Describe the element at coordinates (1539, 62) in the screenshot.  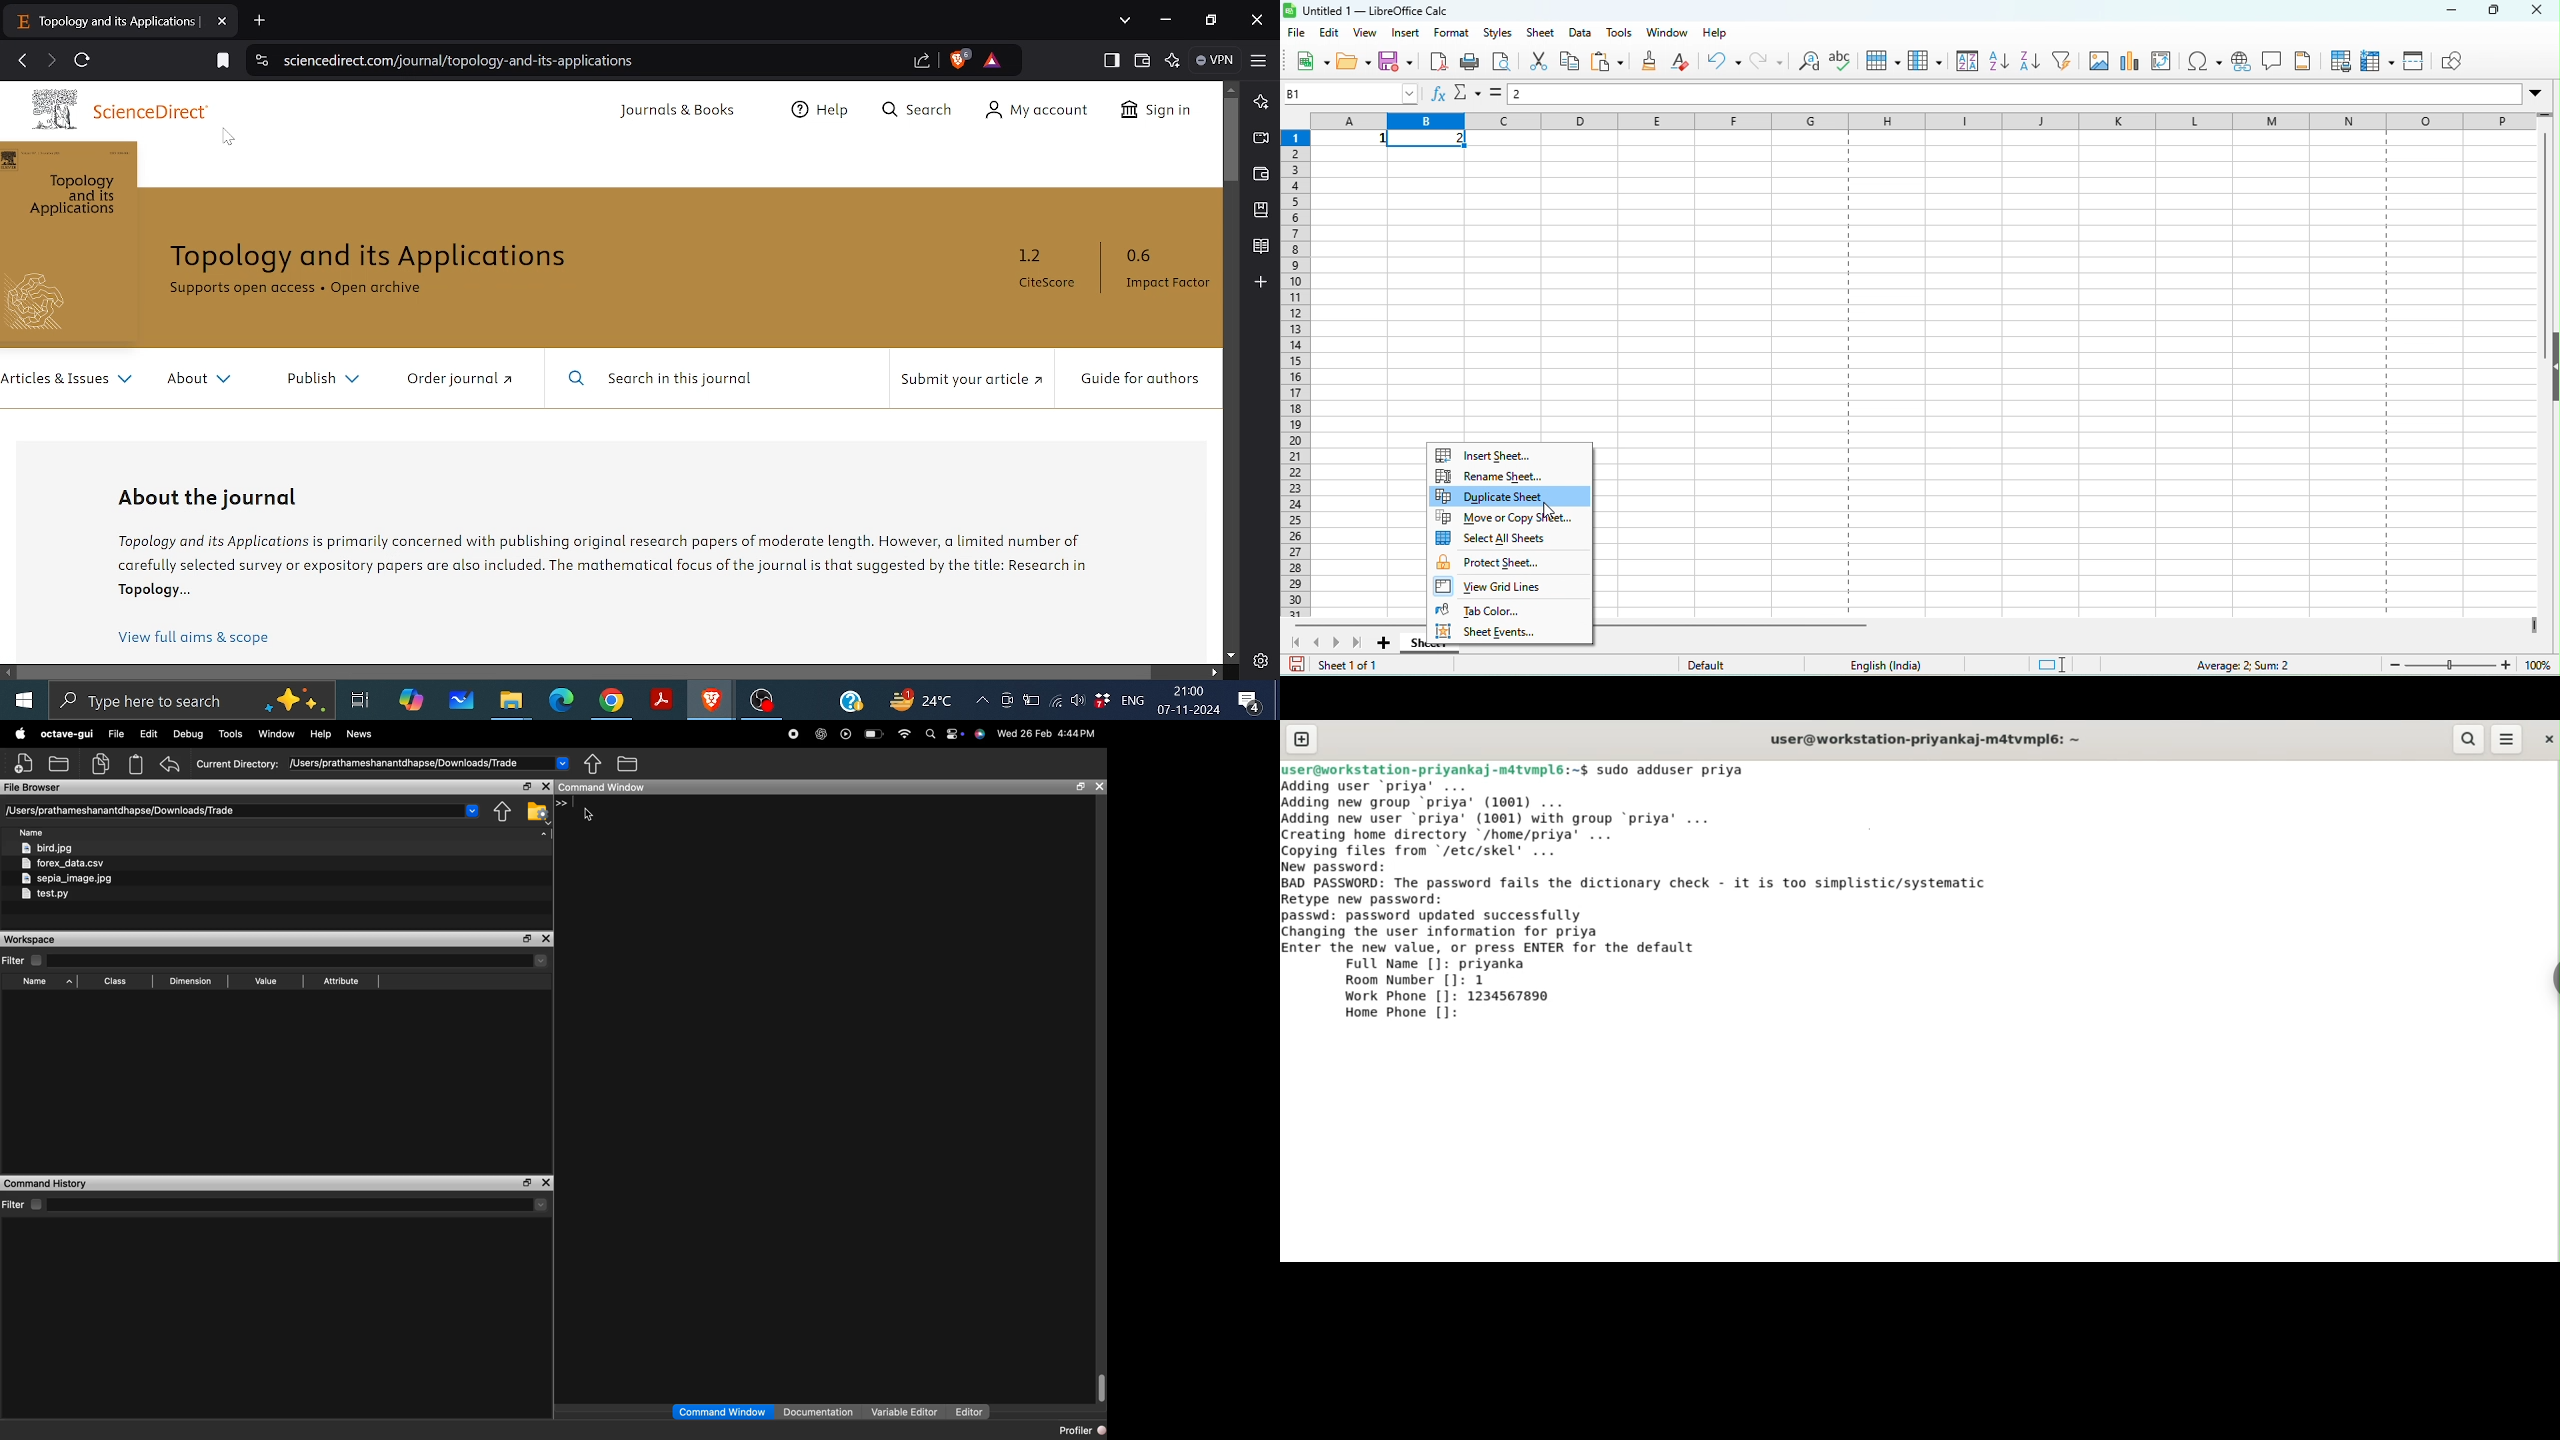
I see `cut` at that location.